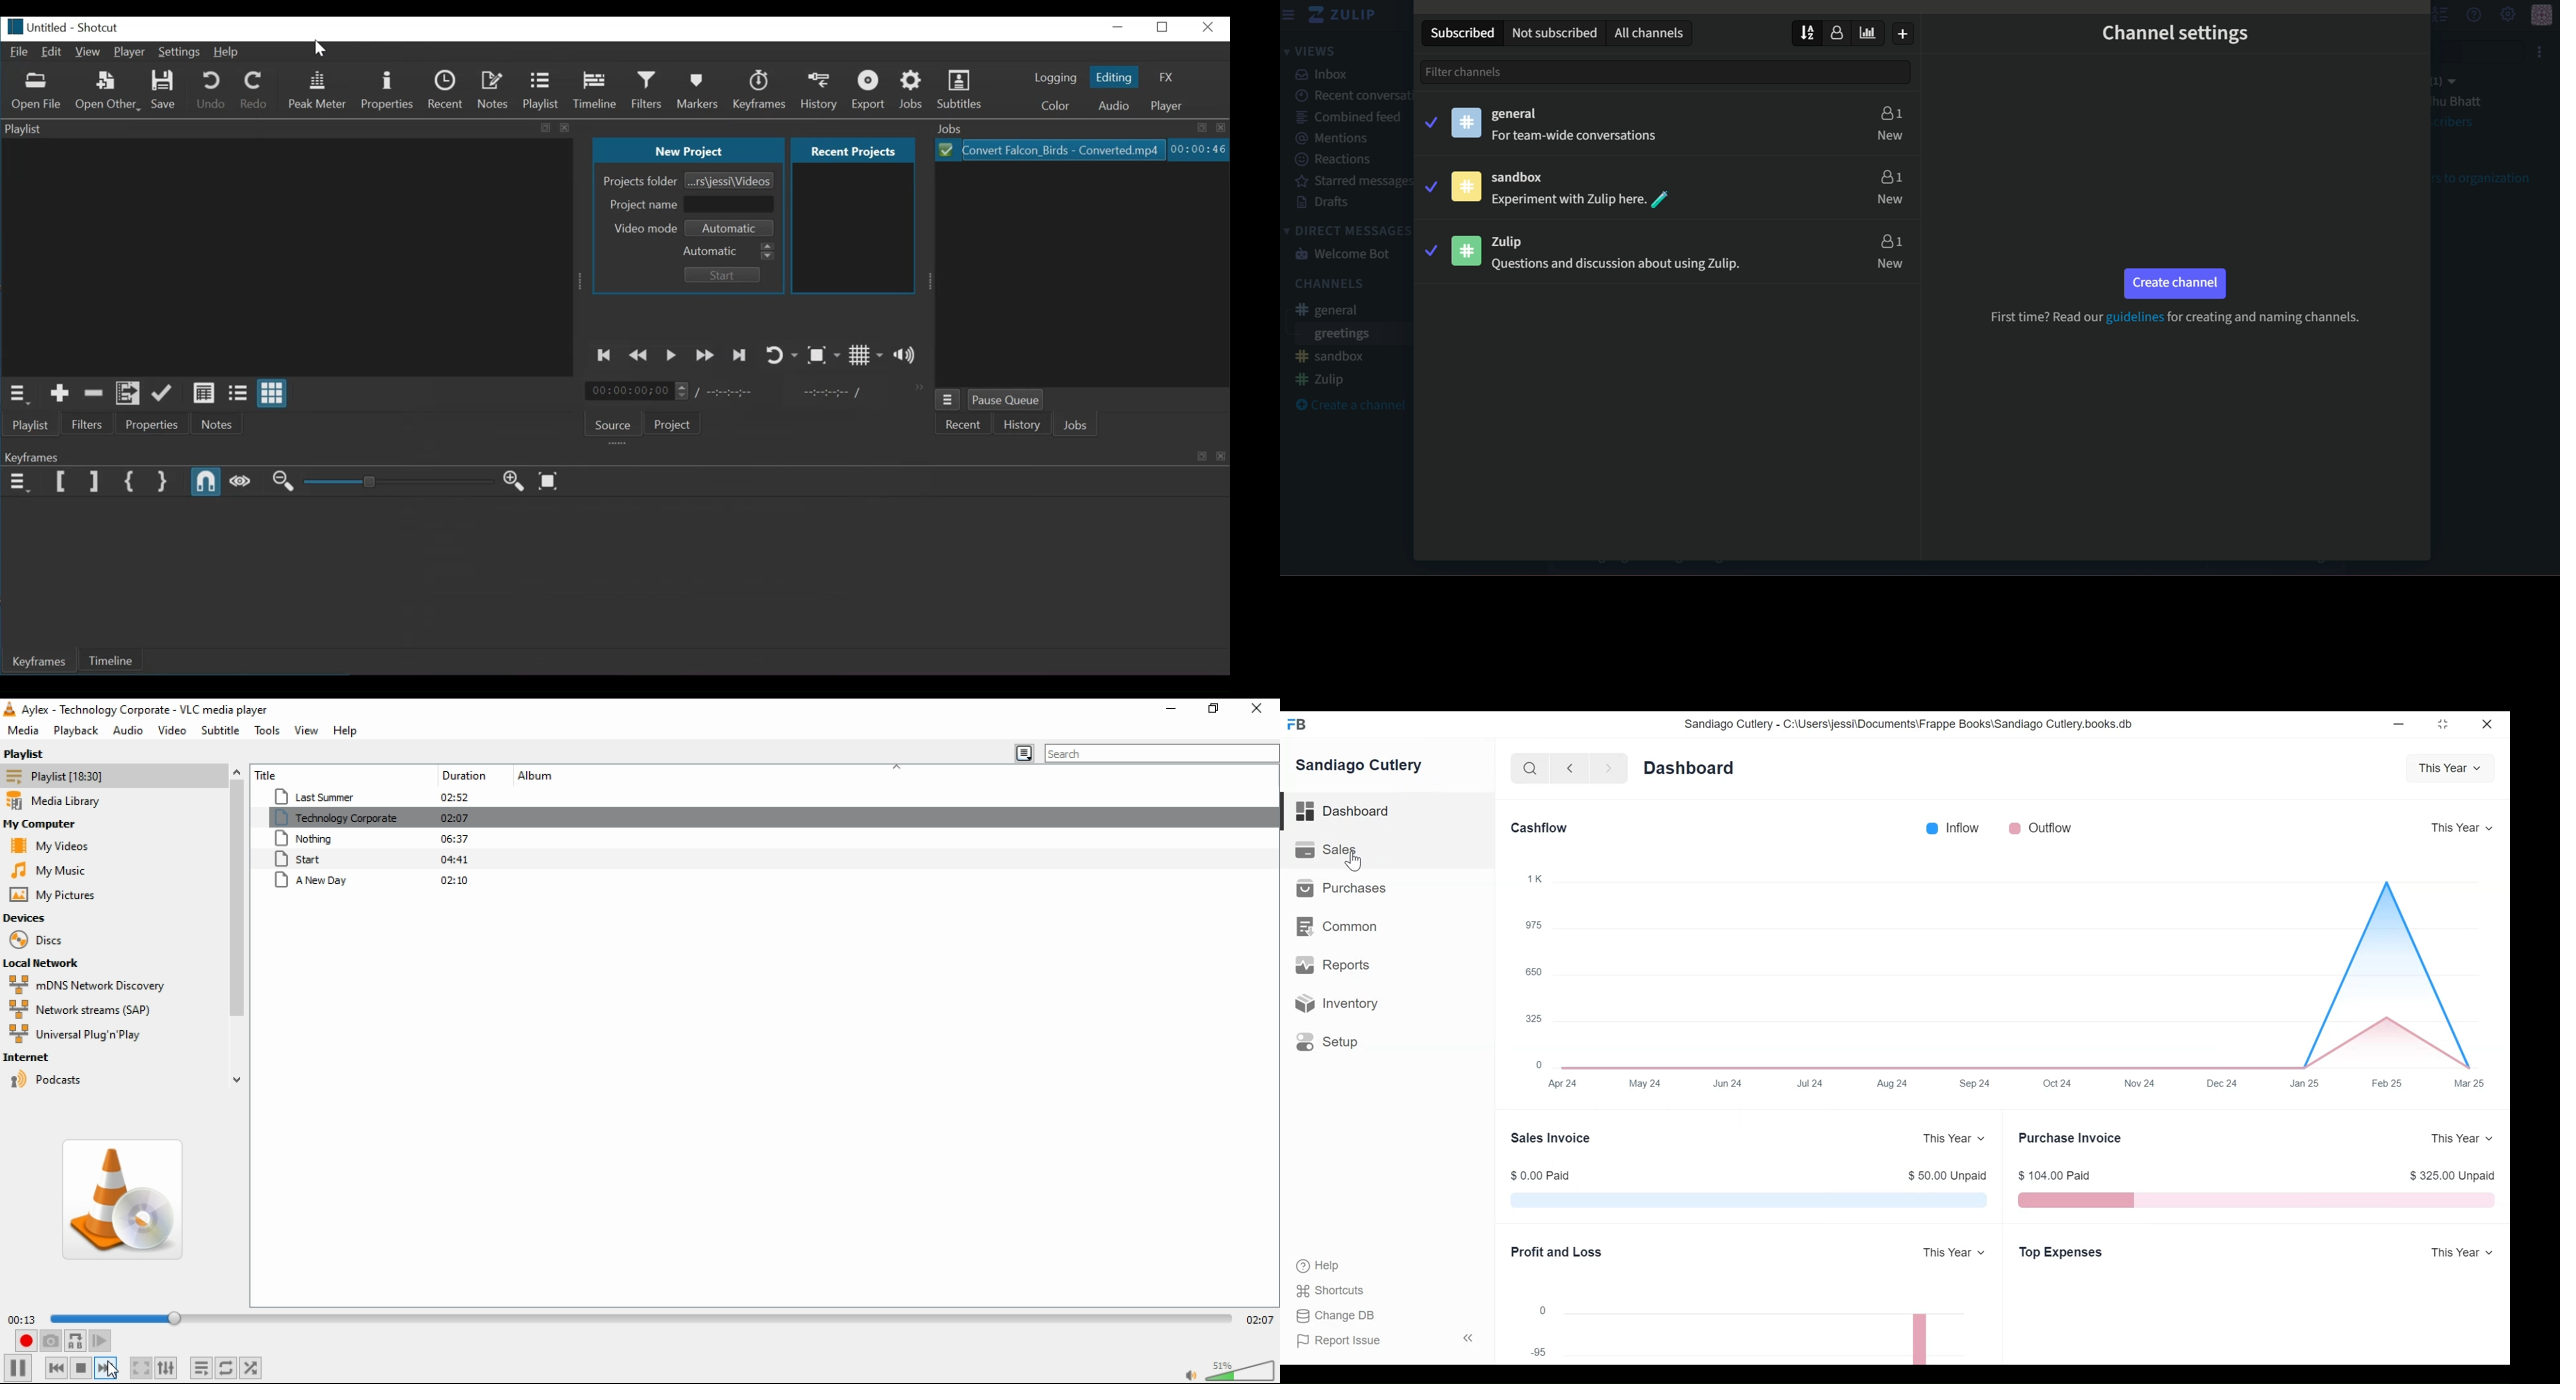 The width and height of the screenshot is (2576, 1400). What do you see at coordinates (731, 228) in the screenshot?
I see `Automatic(Set Video mode)` at bounding box center [731, 228].